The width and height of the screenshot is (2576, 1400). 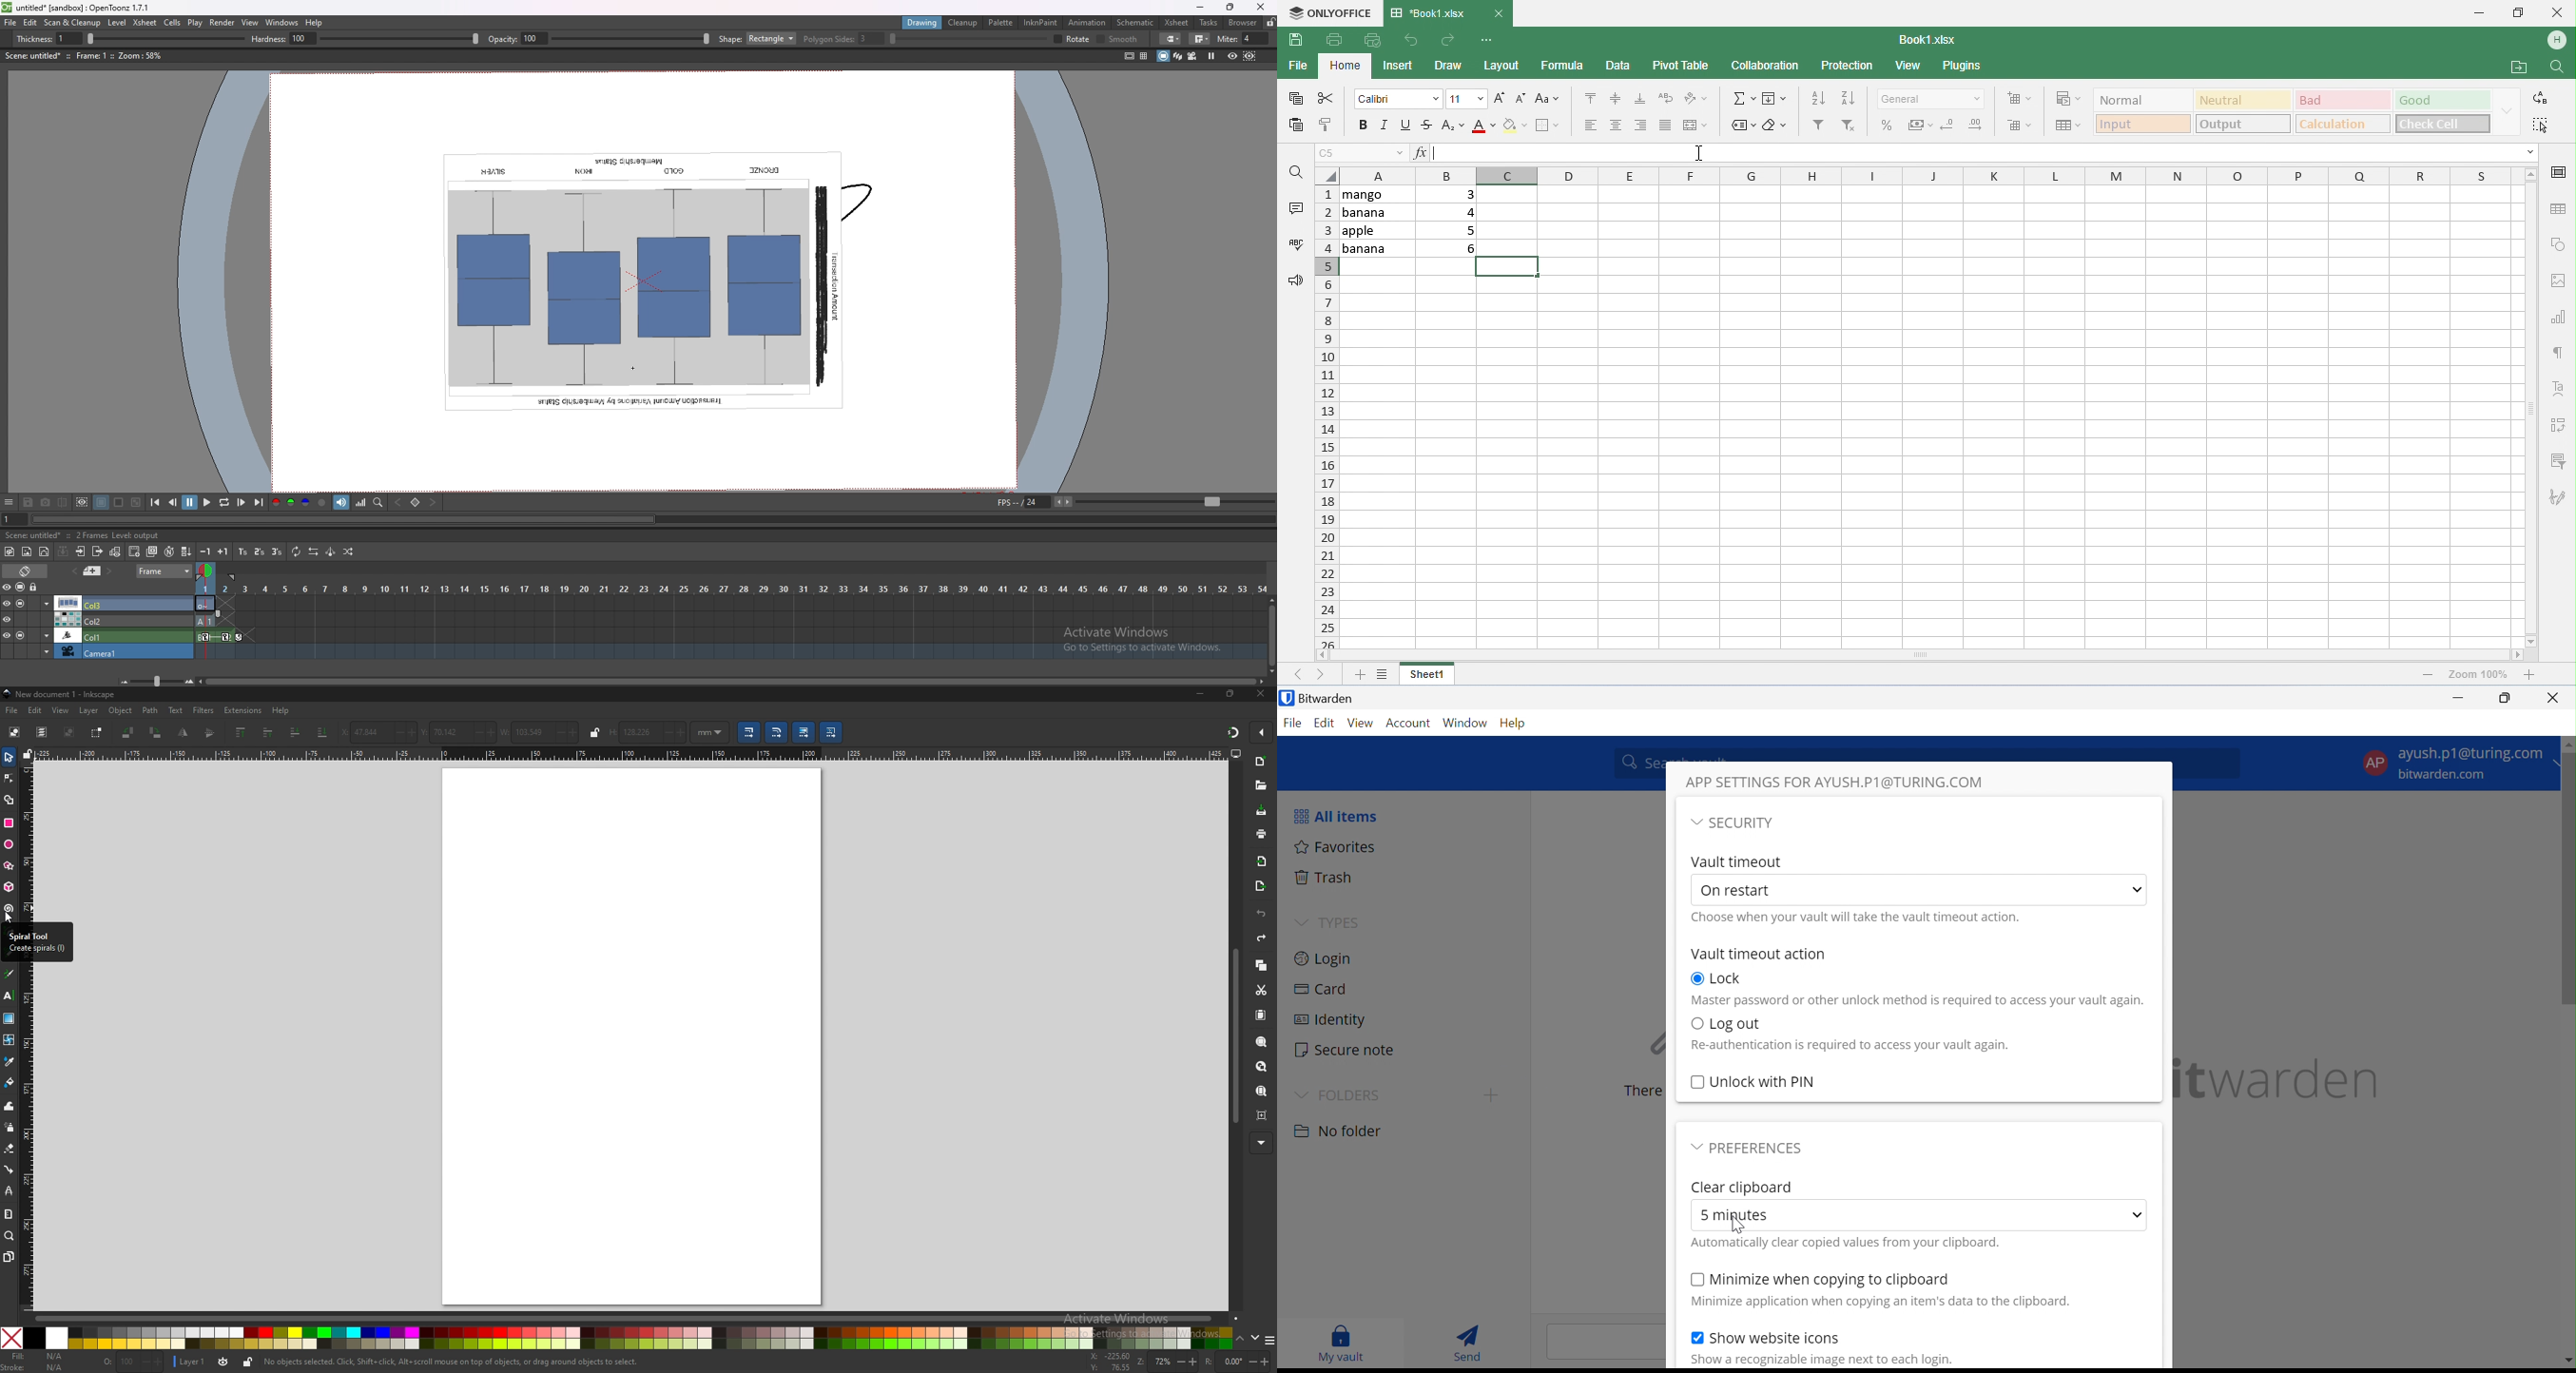 I want to click on connector, so click(x=9, y=1170).